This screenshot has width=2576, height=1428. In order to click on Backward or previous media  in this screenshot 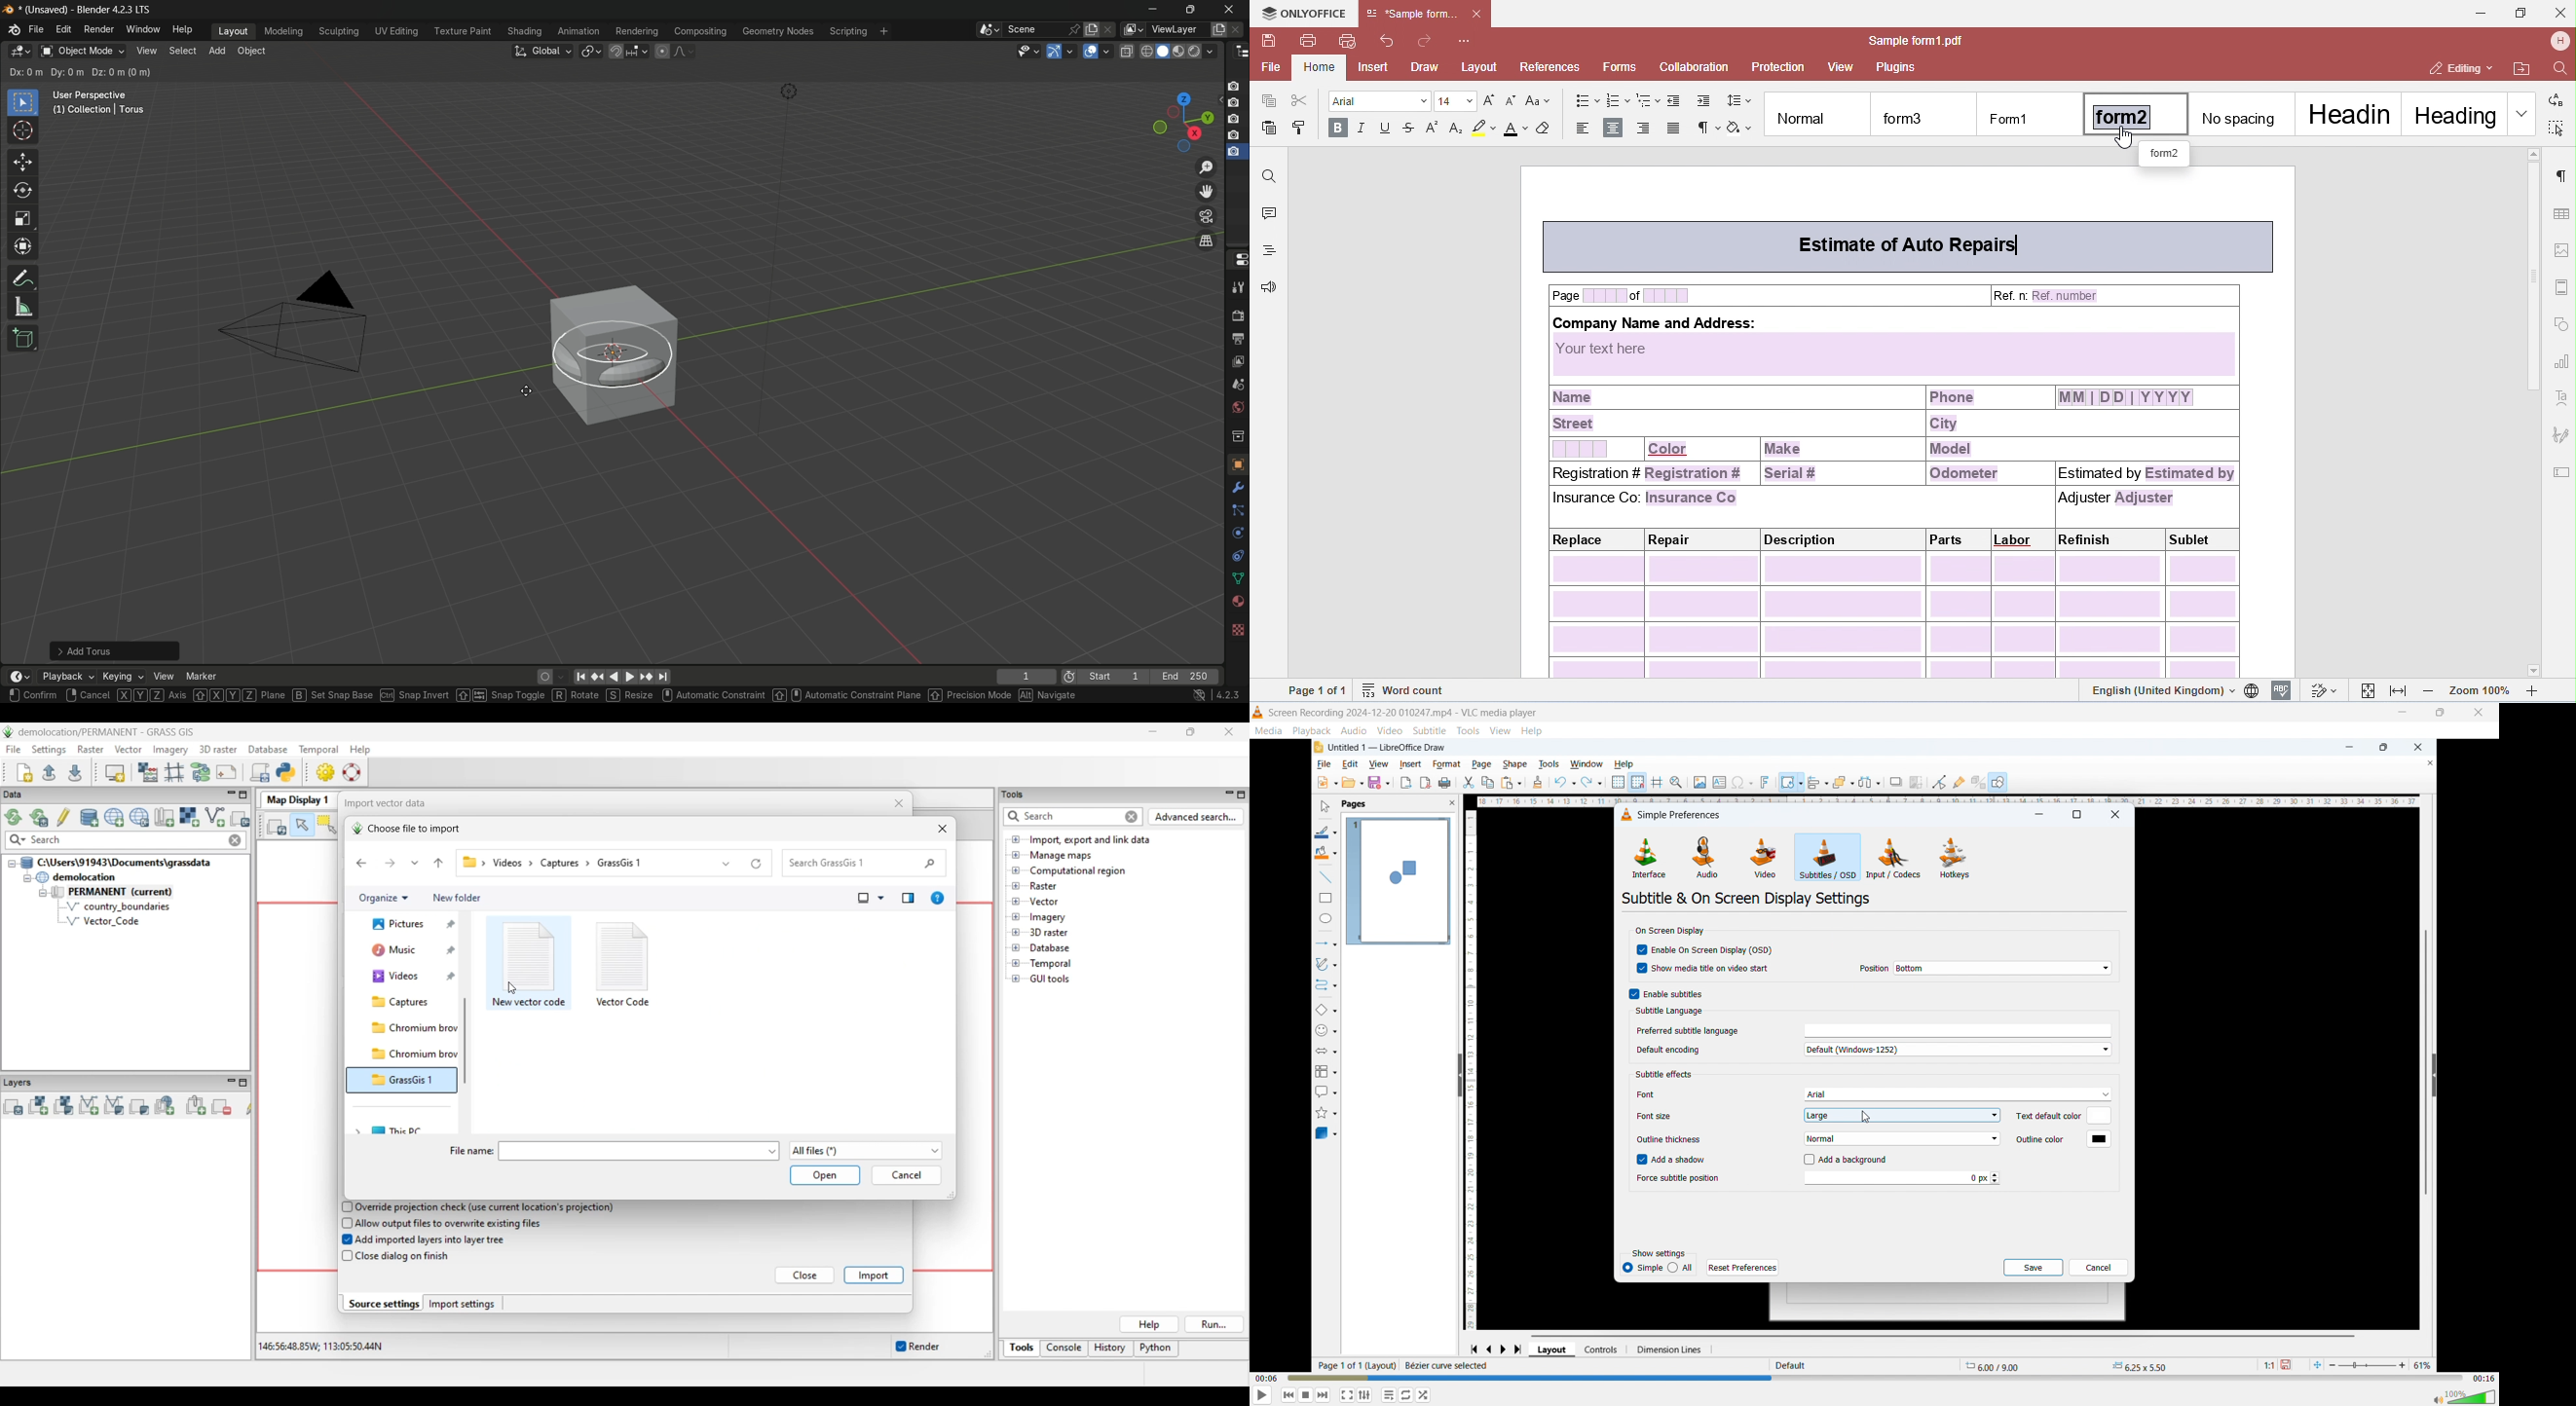, I will do `click(1288, 1395)`.